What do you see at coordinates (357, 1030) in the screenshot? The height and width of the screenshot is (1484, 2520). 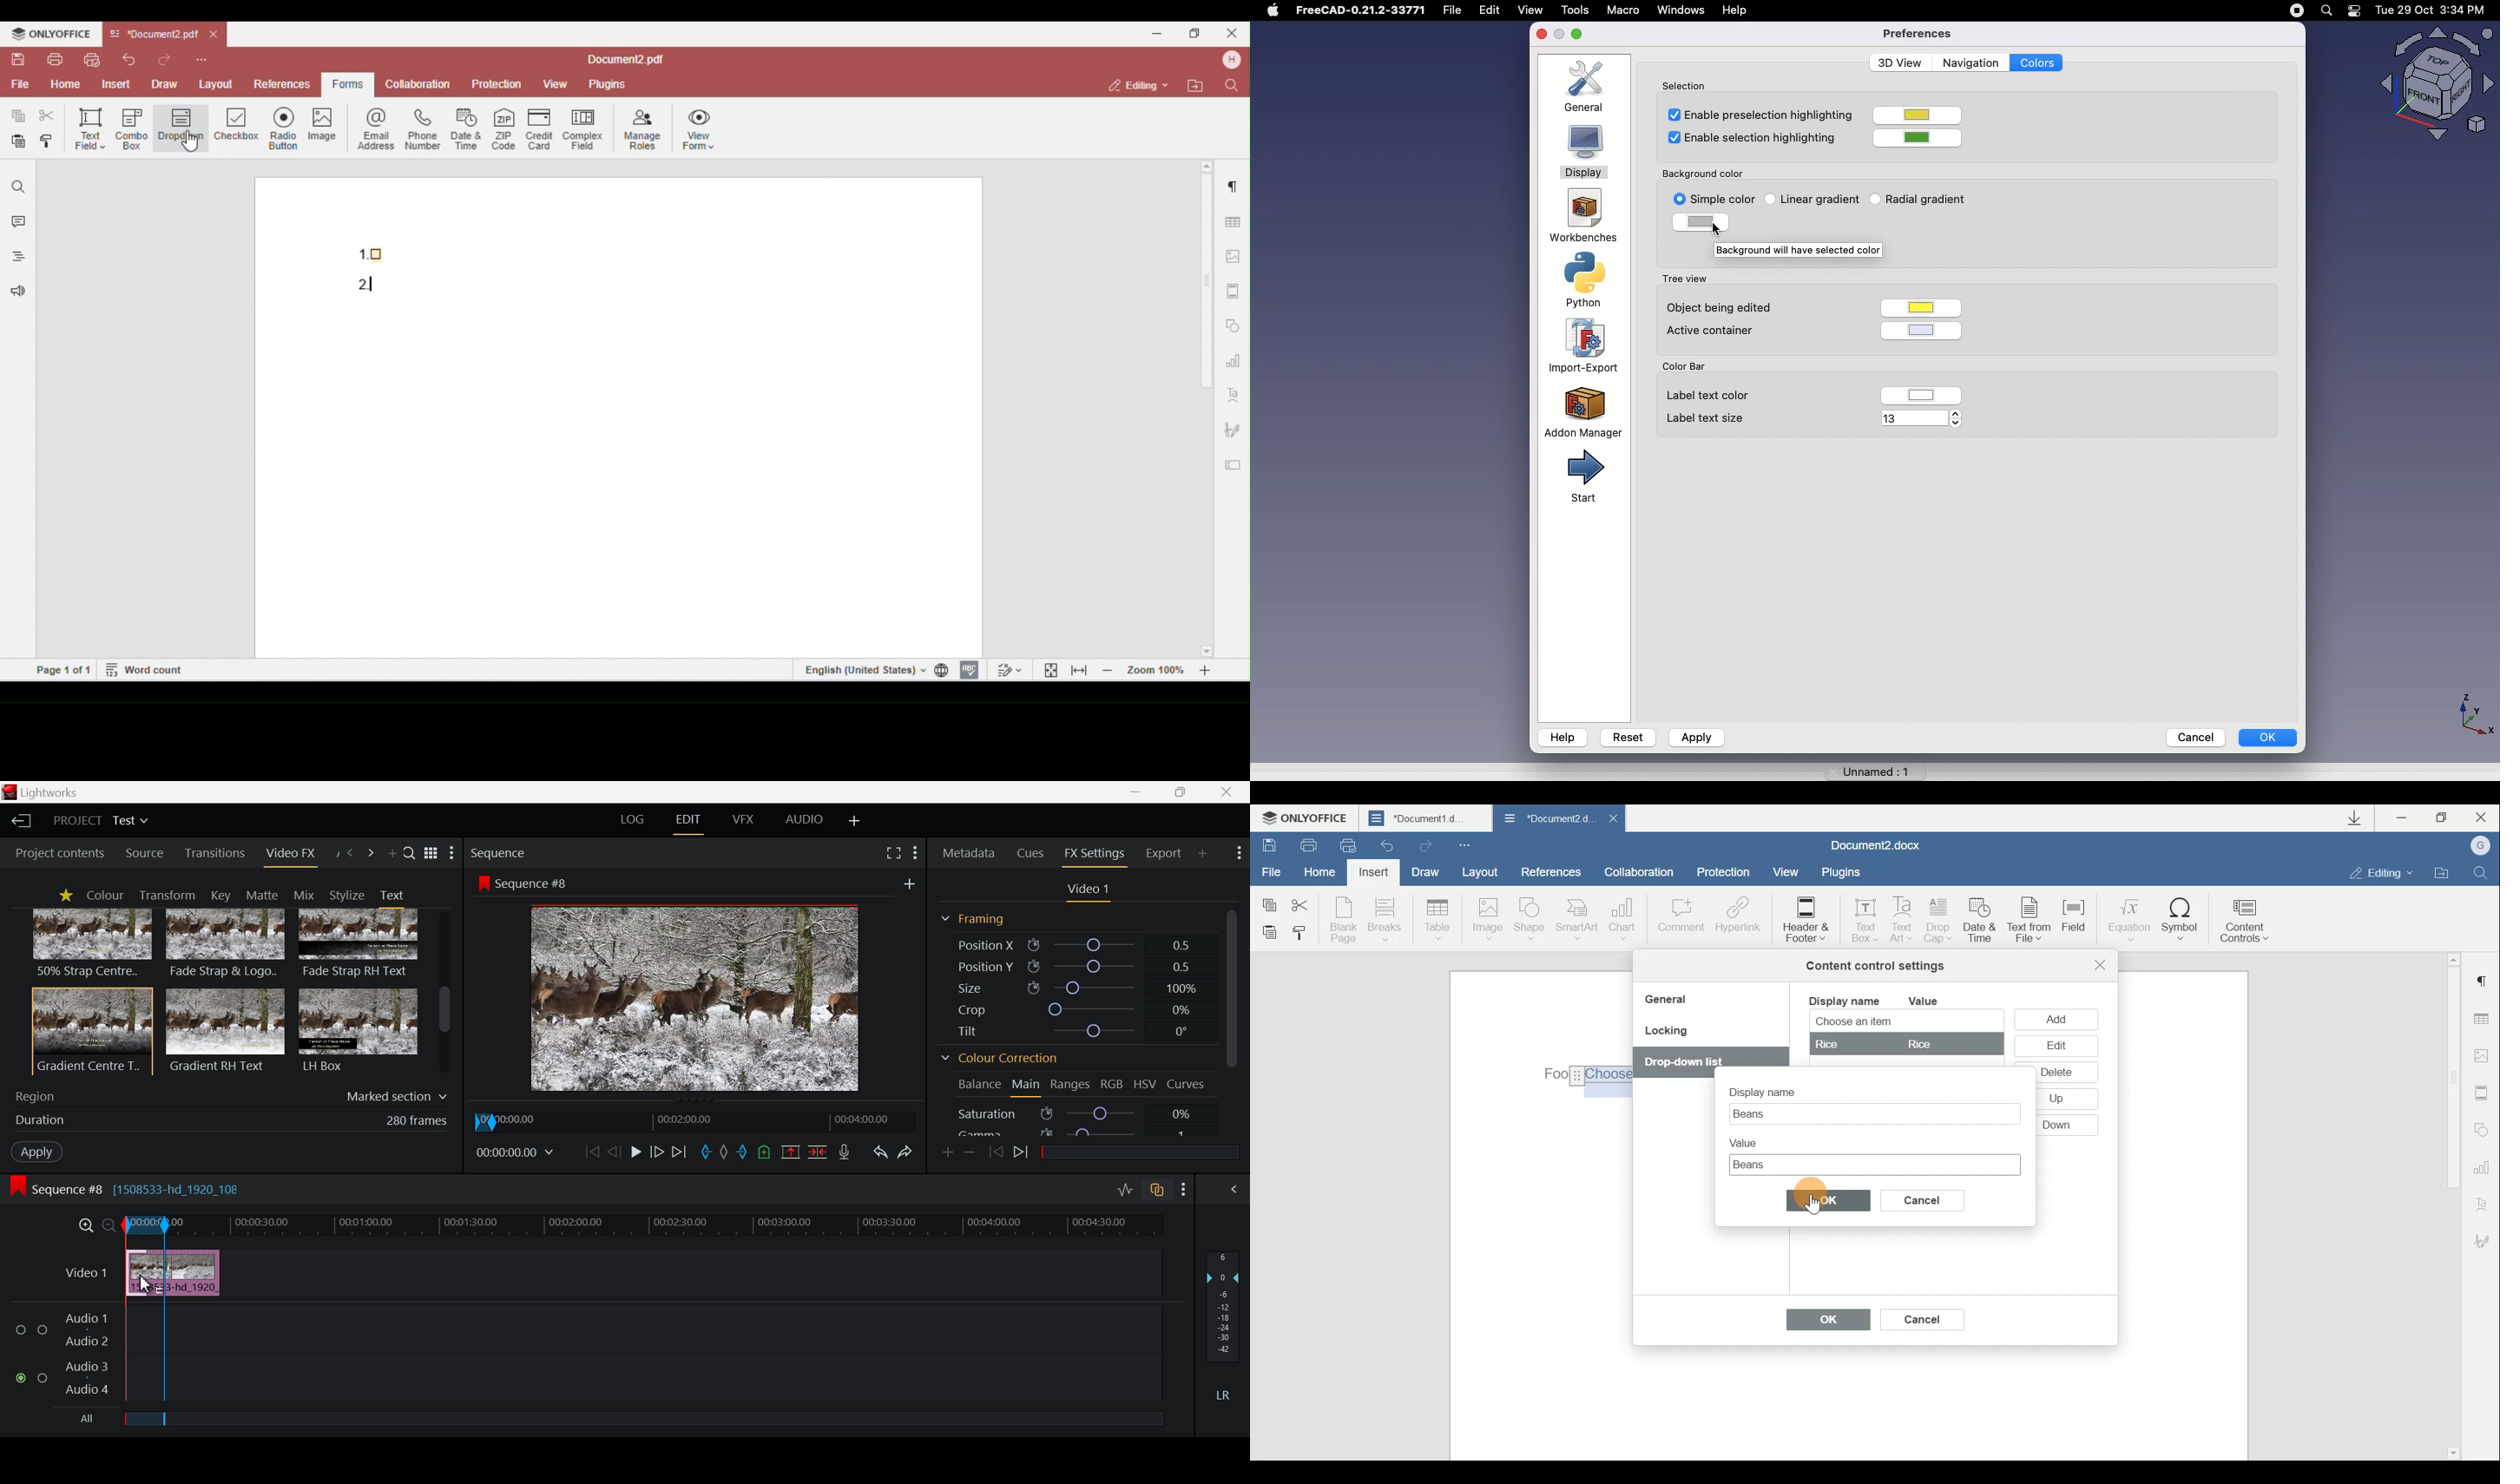 I see `LH Box` at bounding box center [357, 1030].